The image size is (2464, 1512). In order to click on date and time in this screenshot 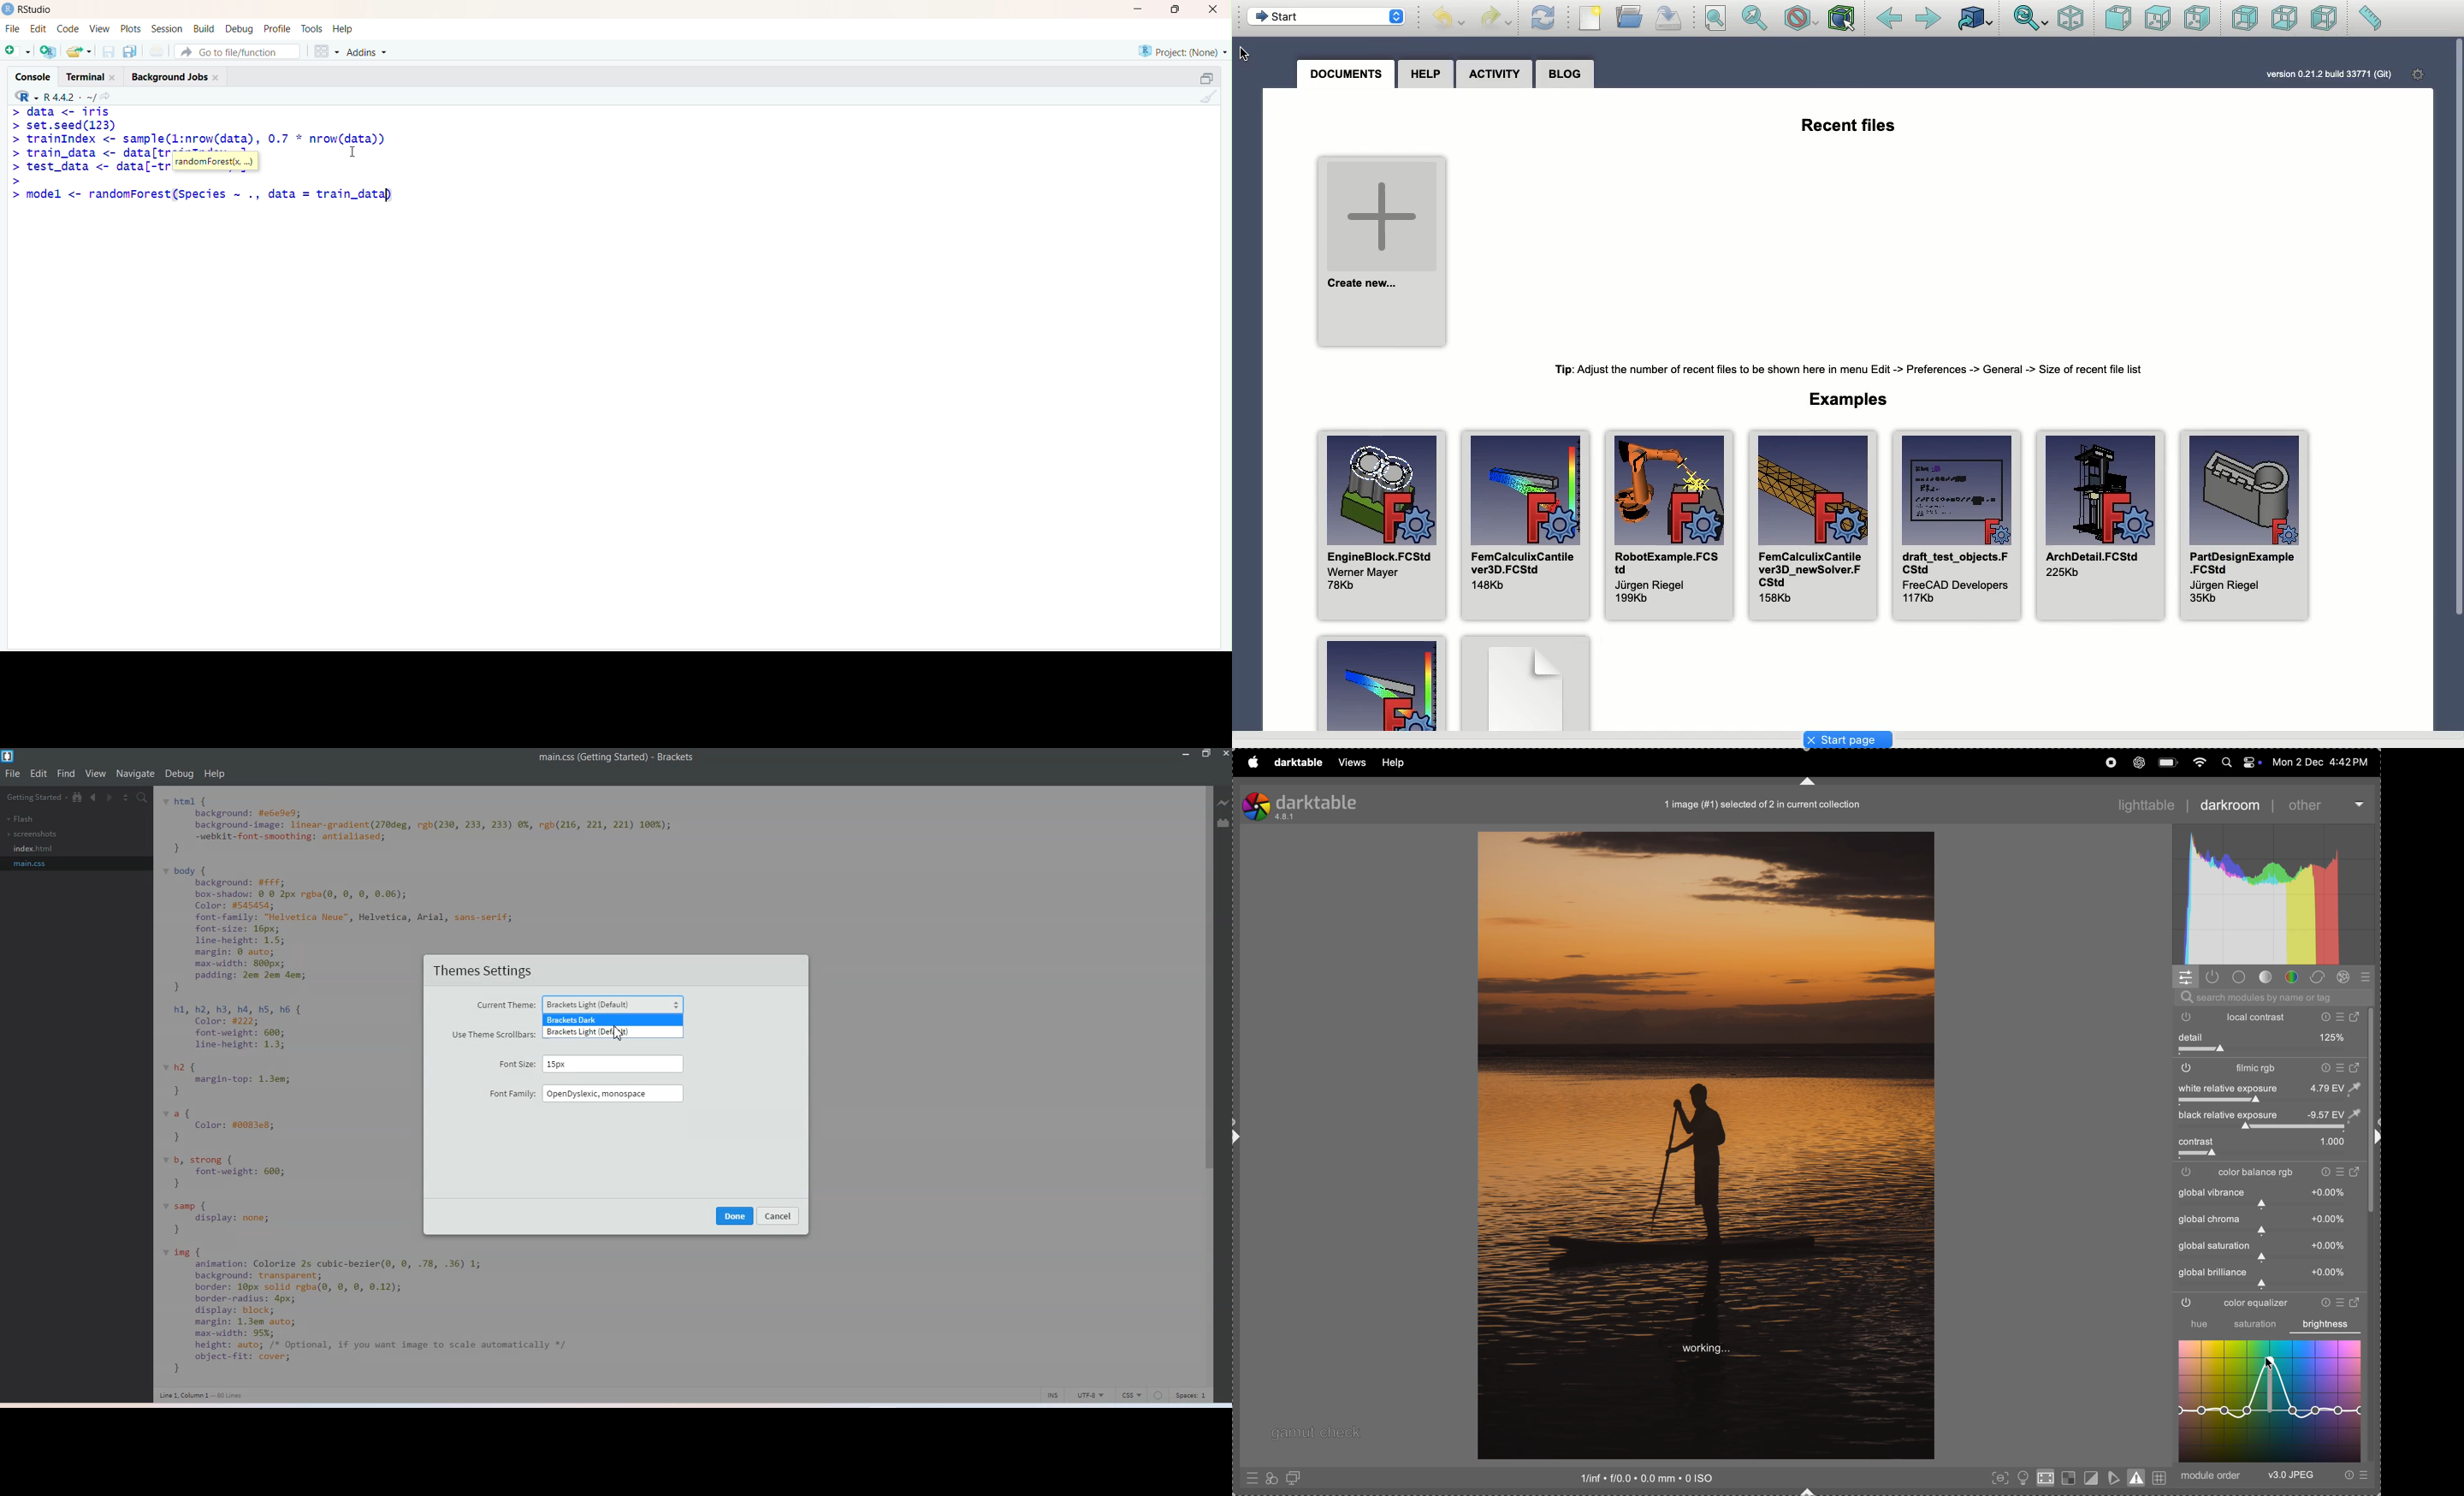, I will do `click(2320, 761)`.